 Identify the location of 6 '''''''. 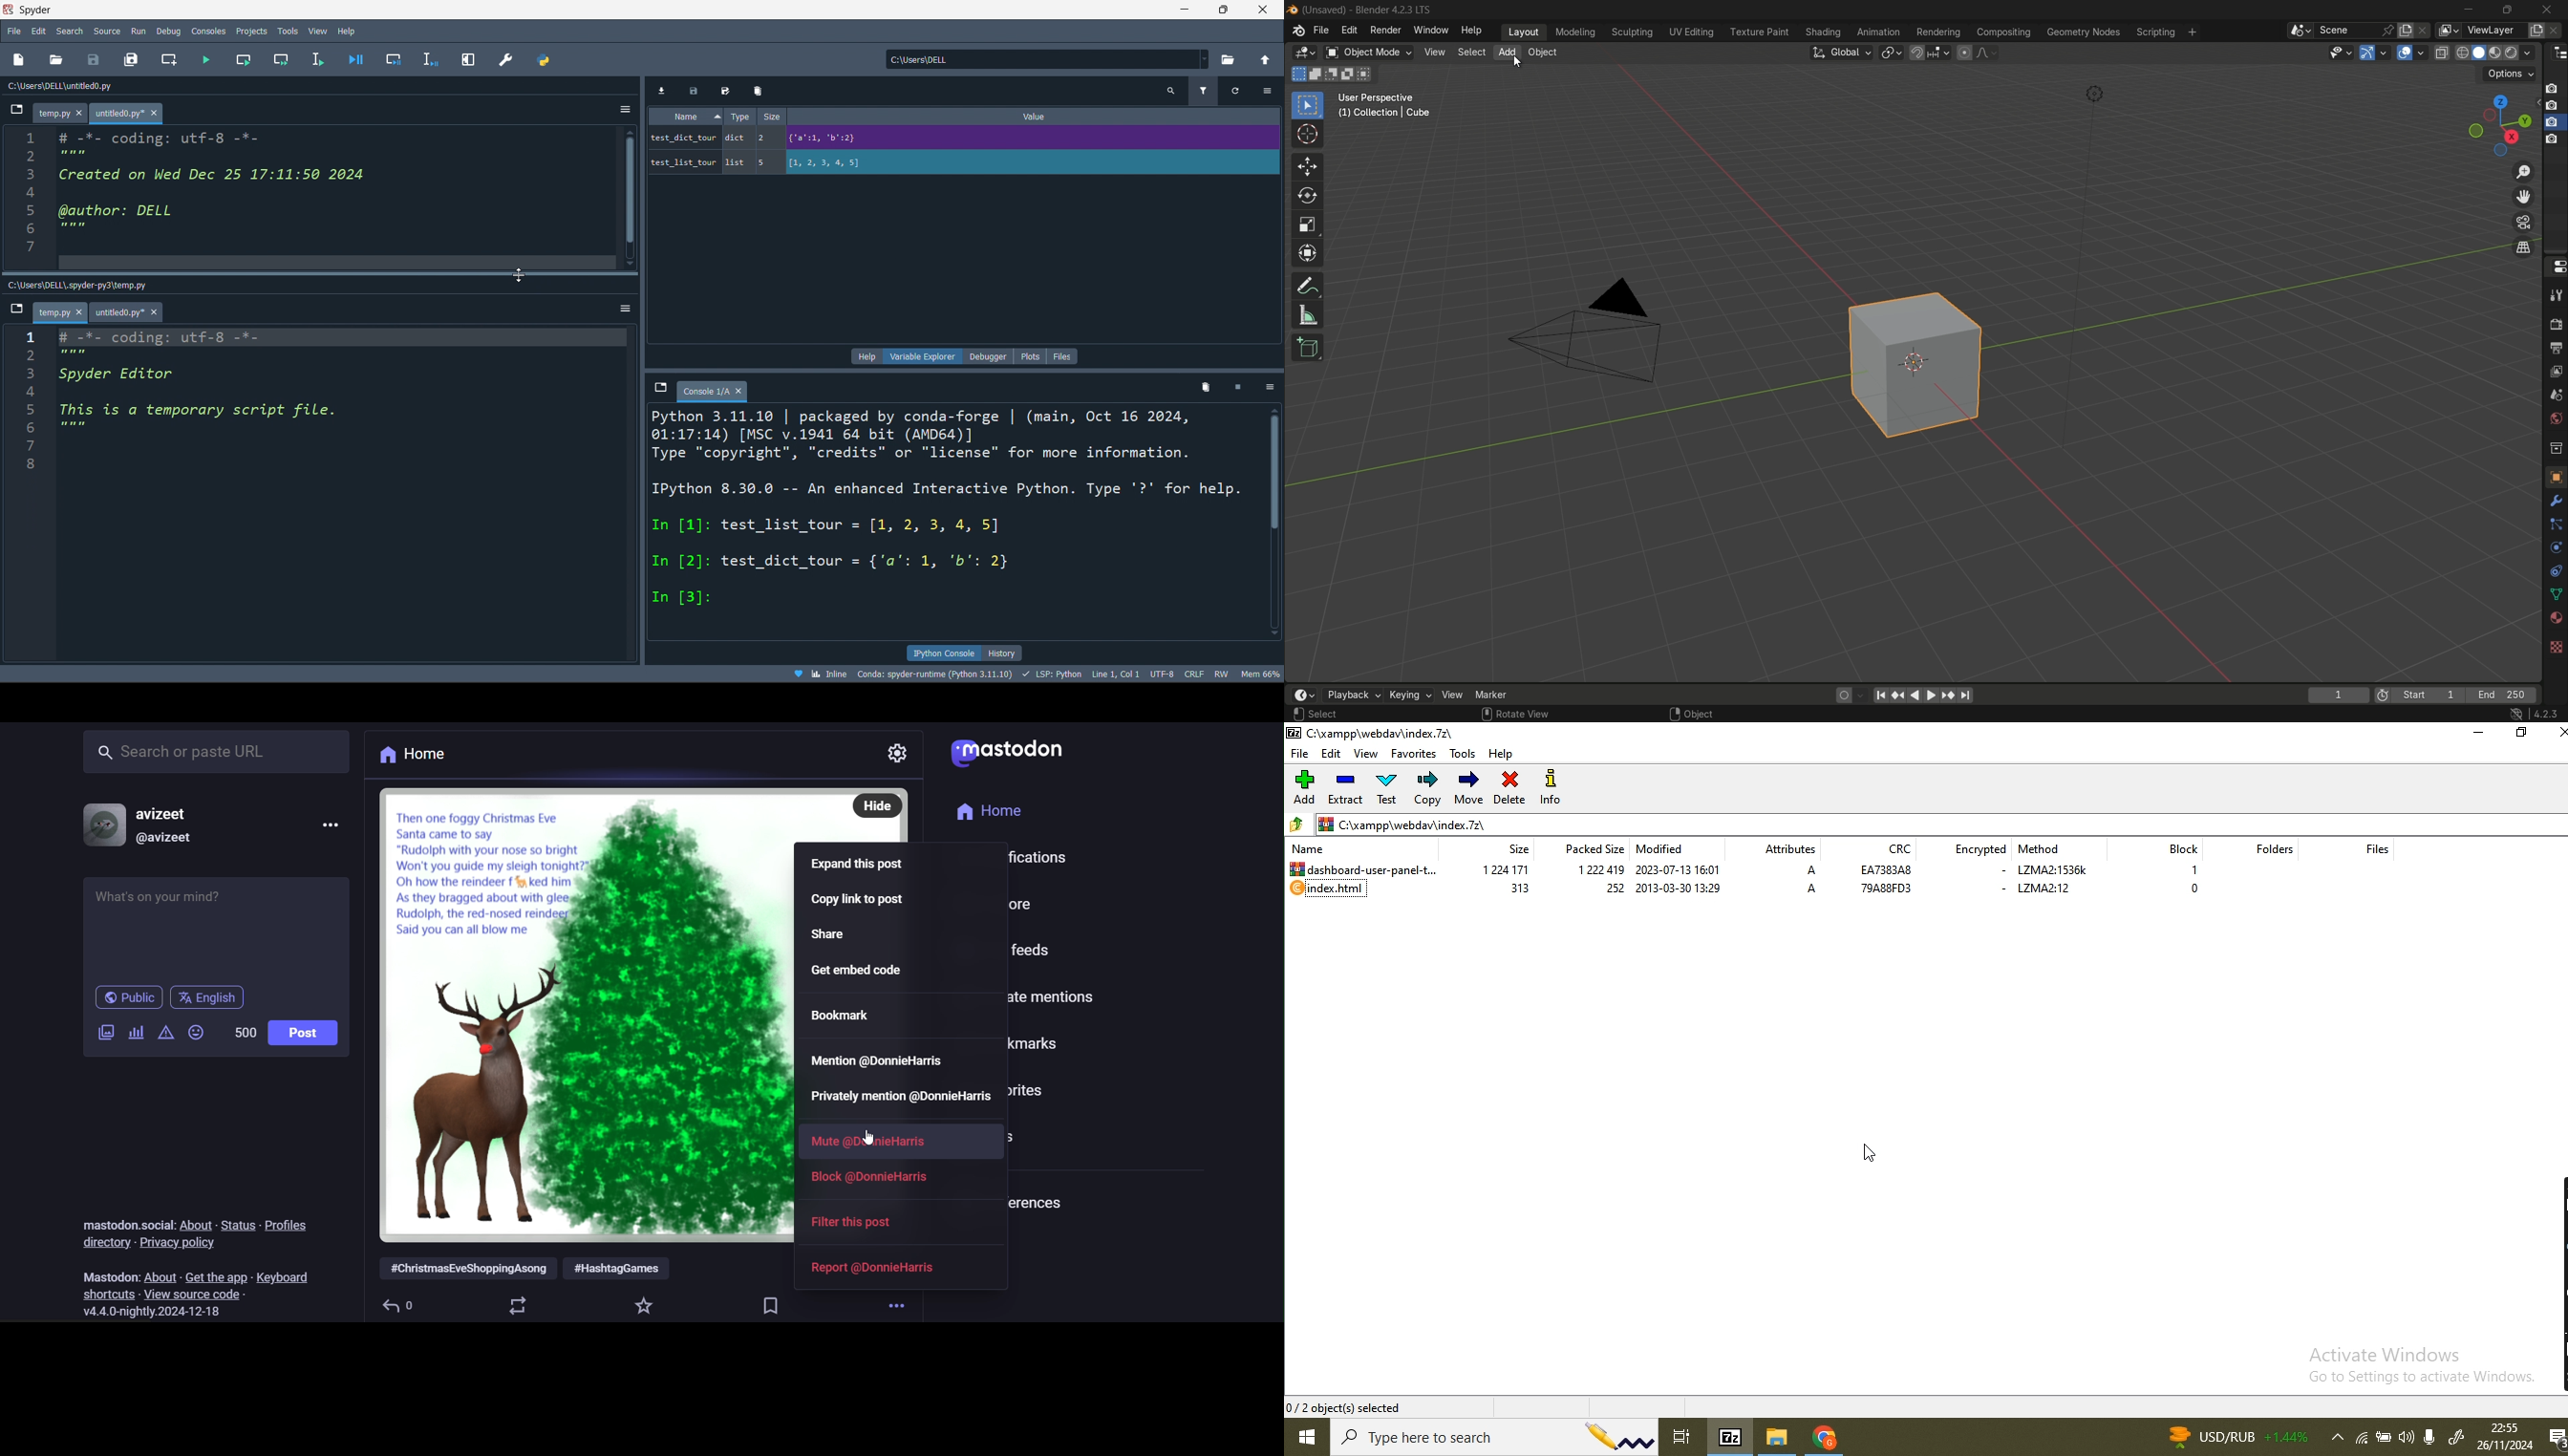
(71, 229).